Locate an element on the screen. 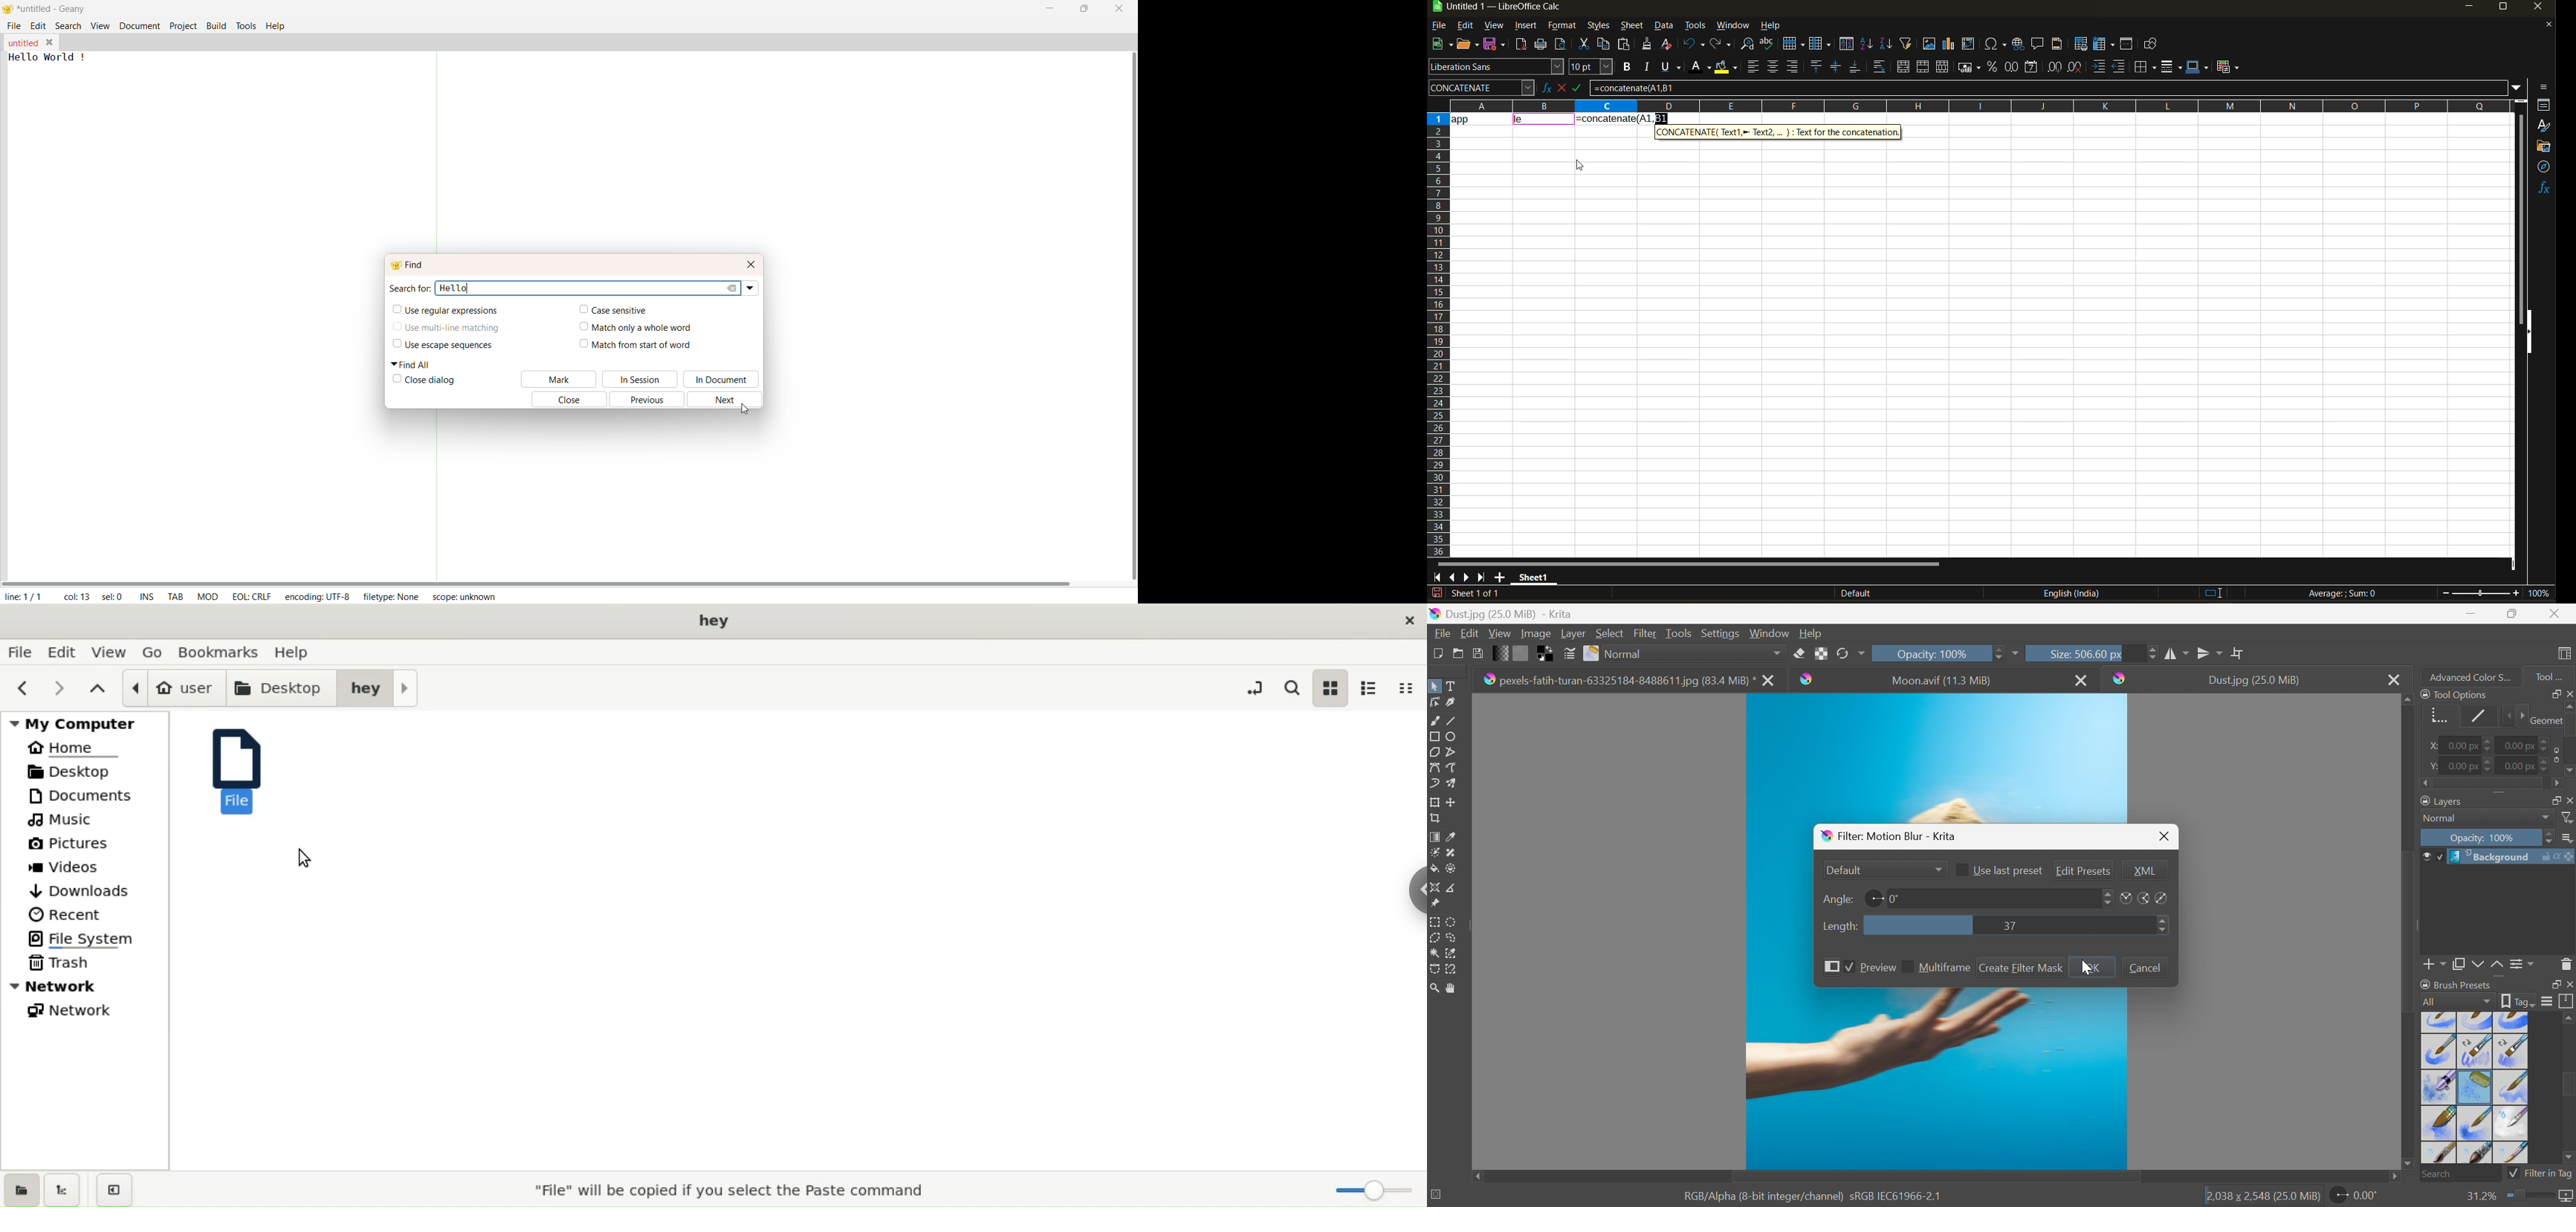  sheet is located at coordinates (1632, 25).